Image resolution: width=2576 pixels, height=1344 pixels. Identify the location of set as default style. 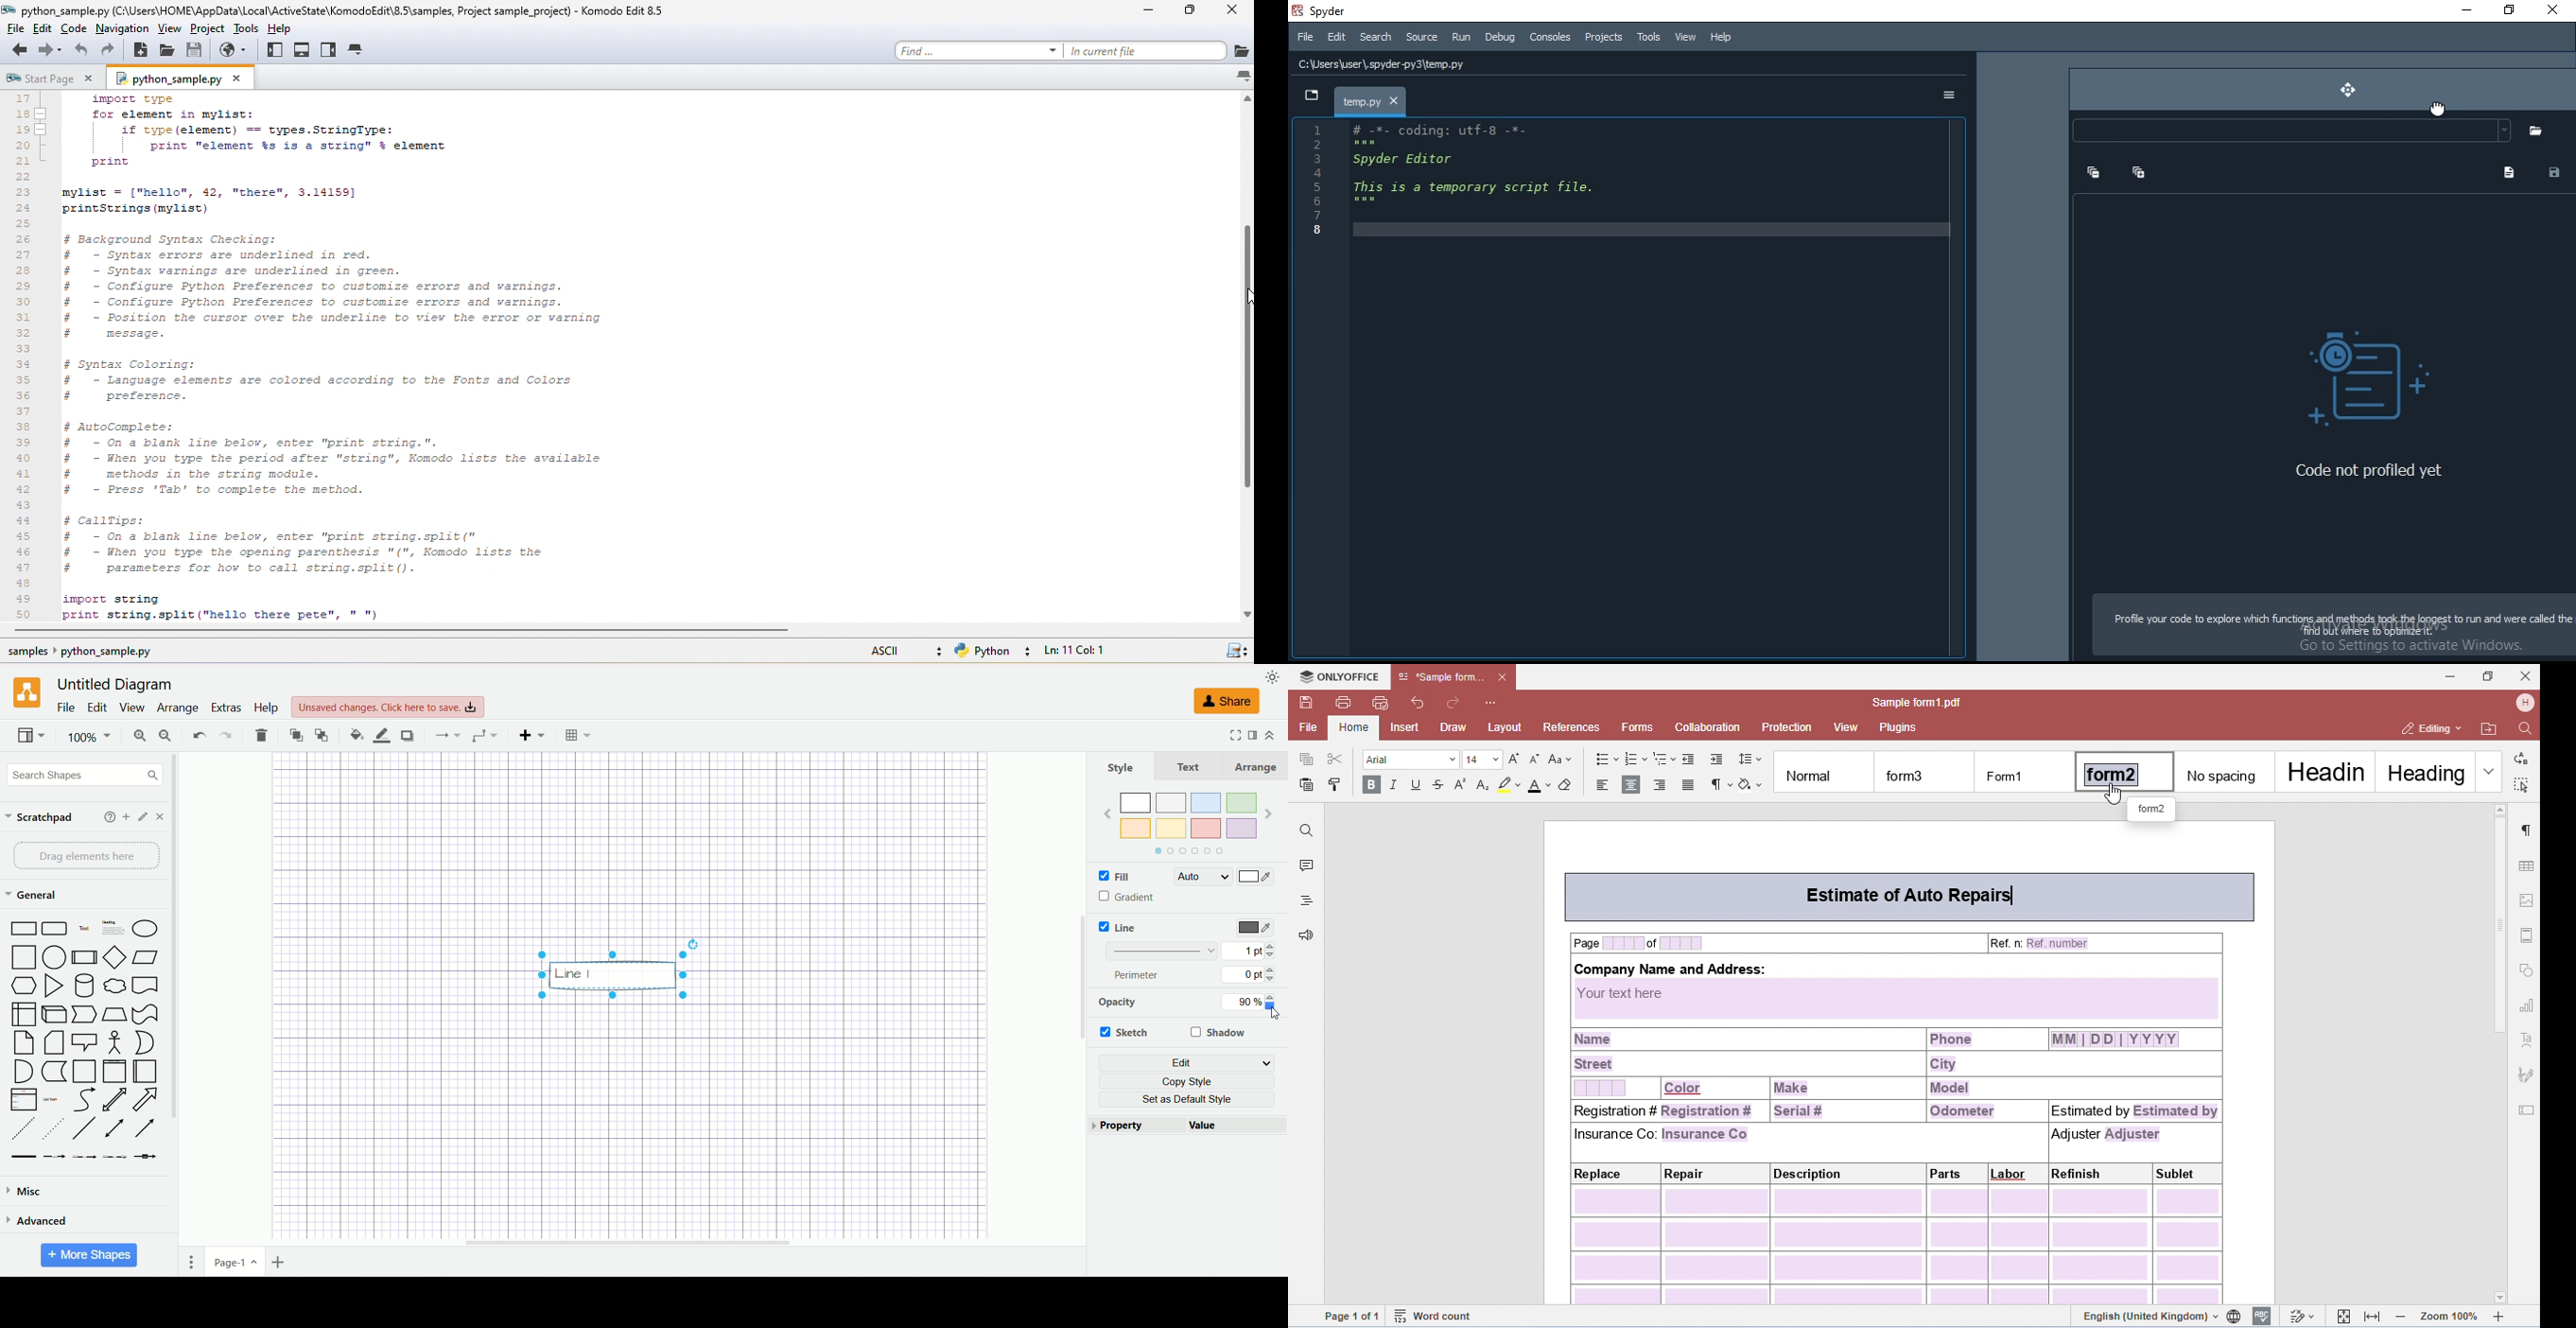
(1187, 1099).